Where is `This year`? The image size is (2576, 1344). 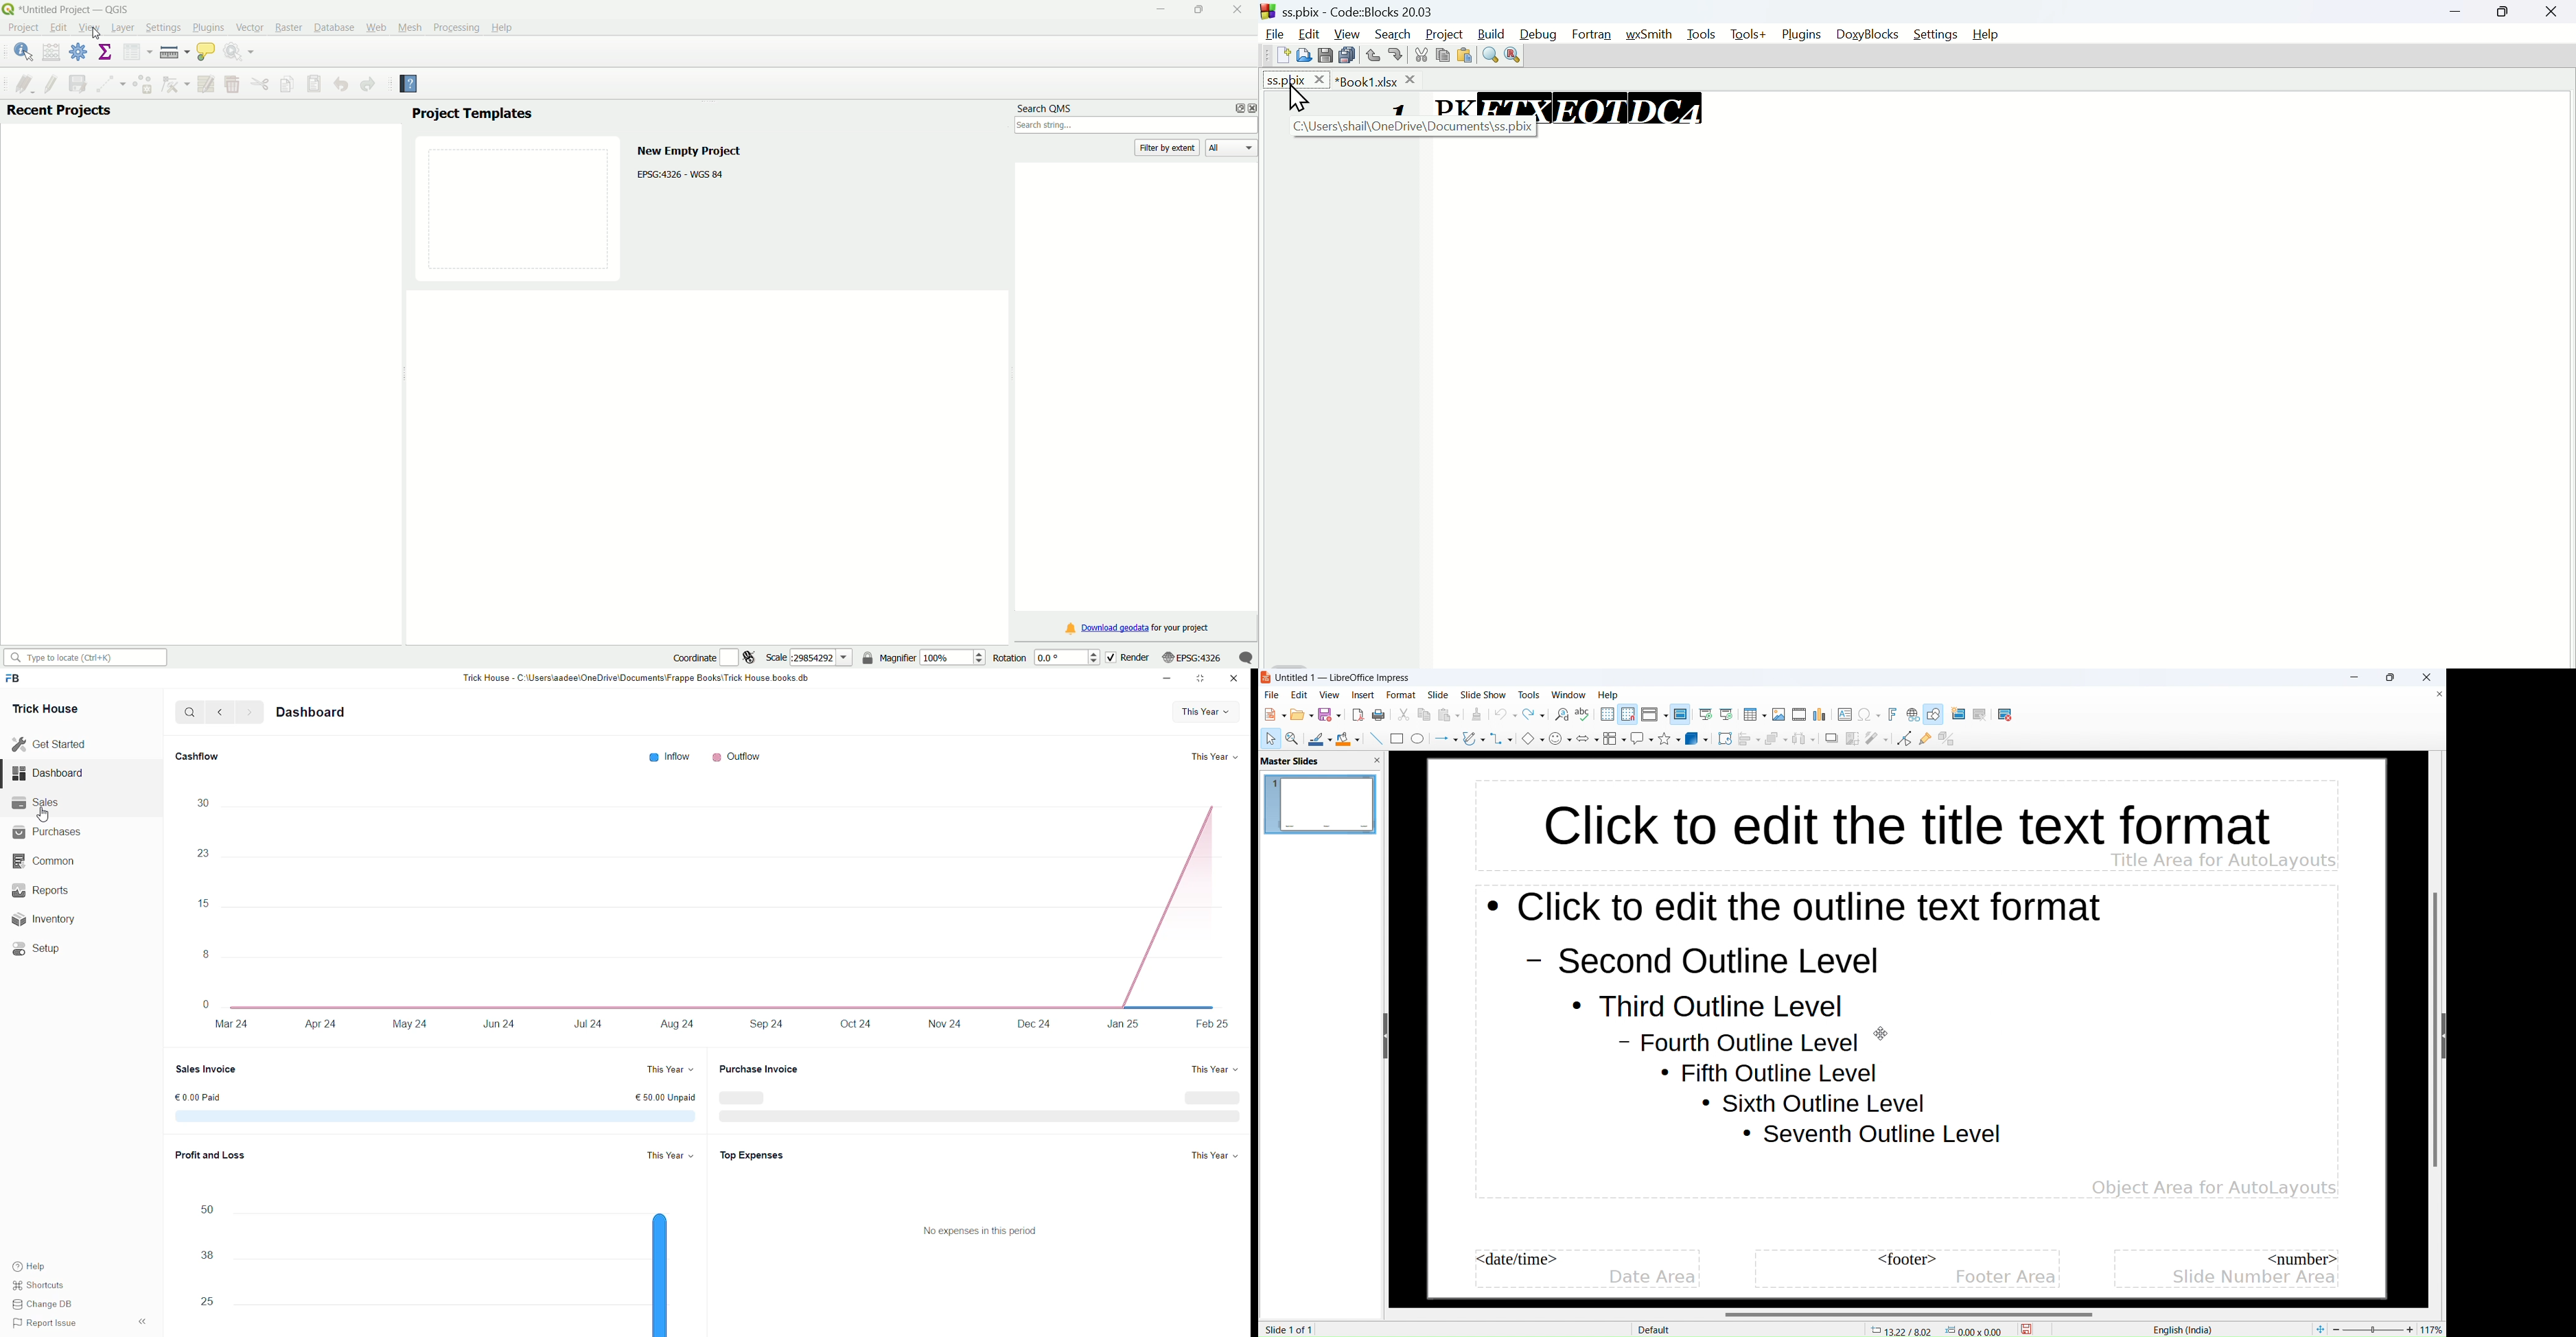 This year is located at coordinates (667, 1070).